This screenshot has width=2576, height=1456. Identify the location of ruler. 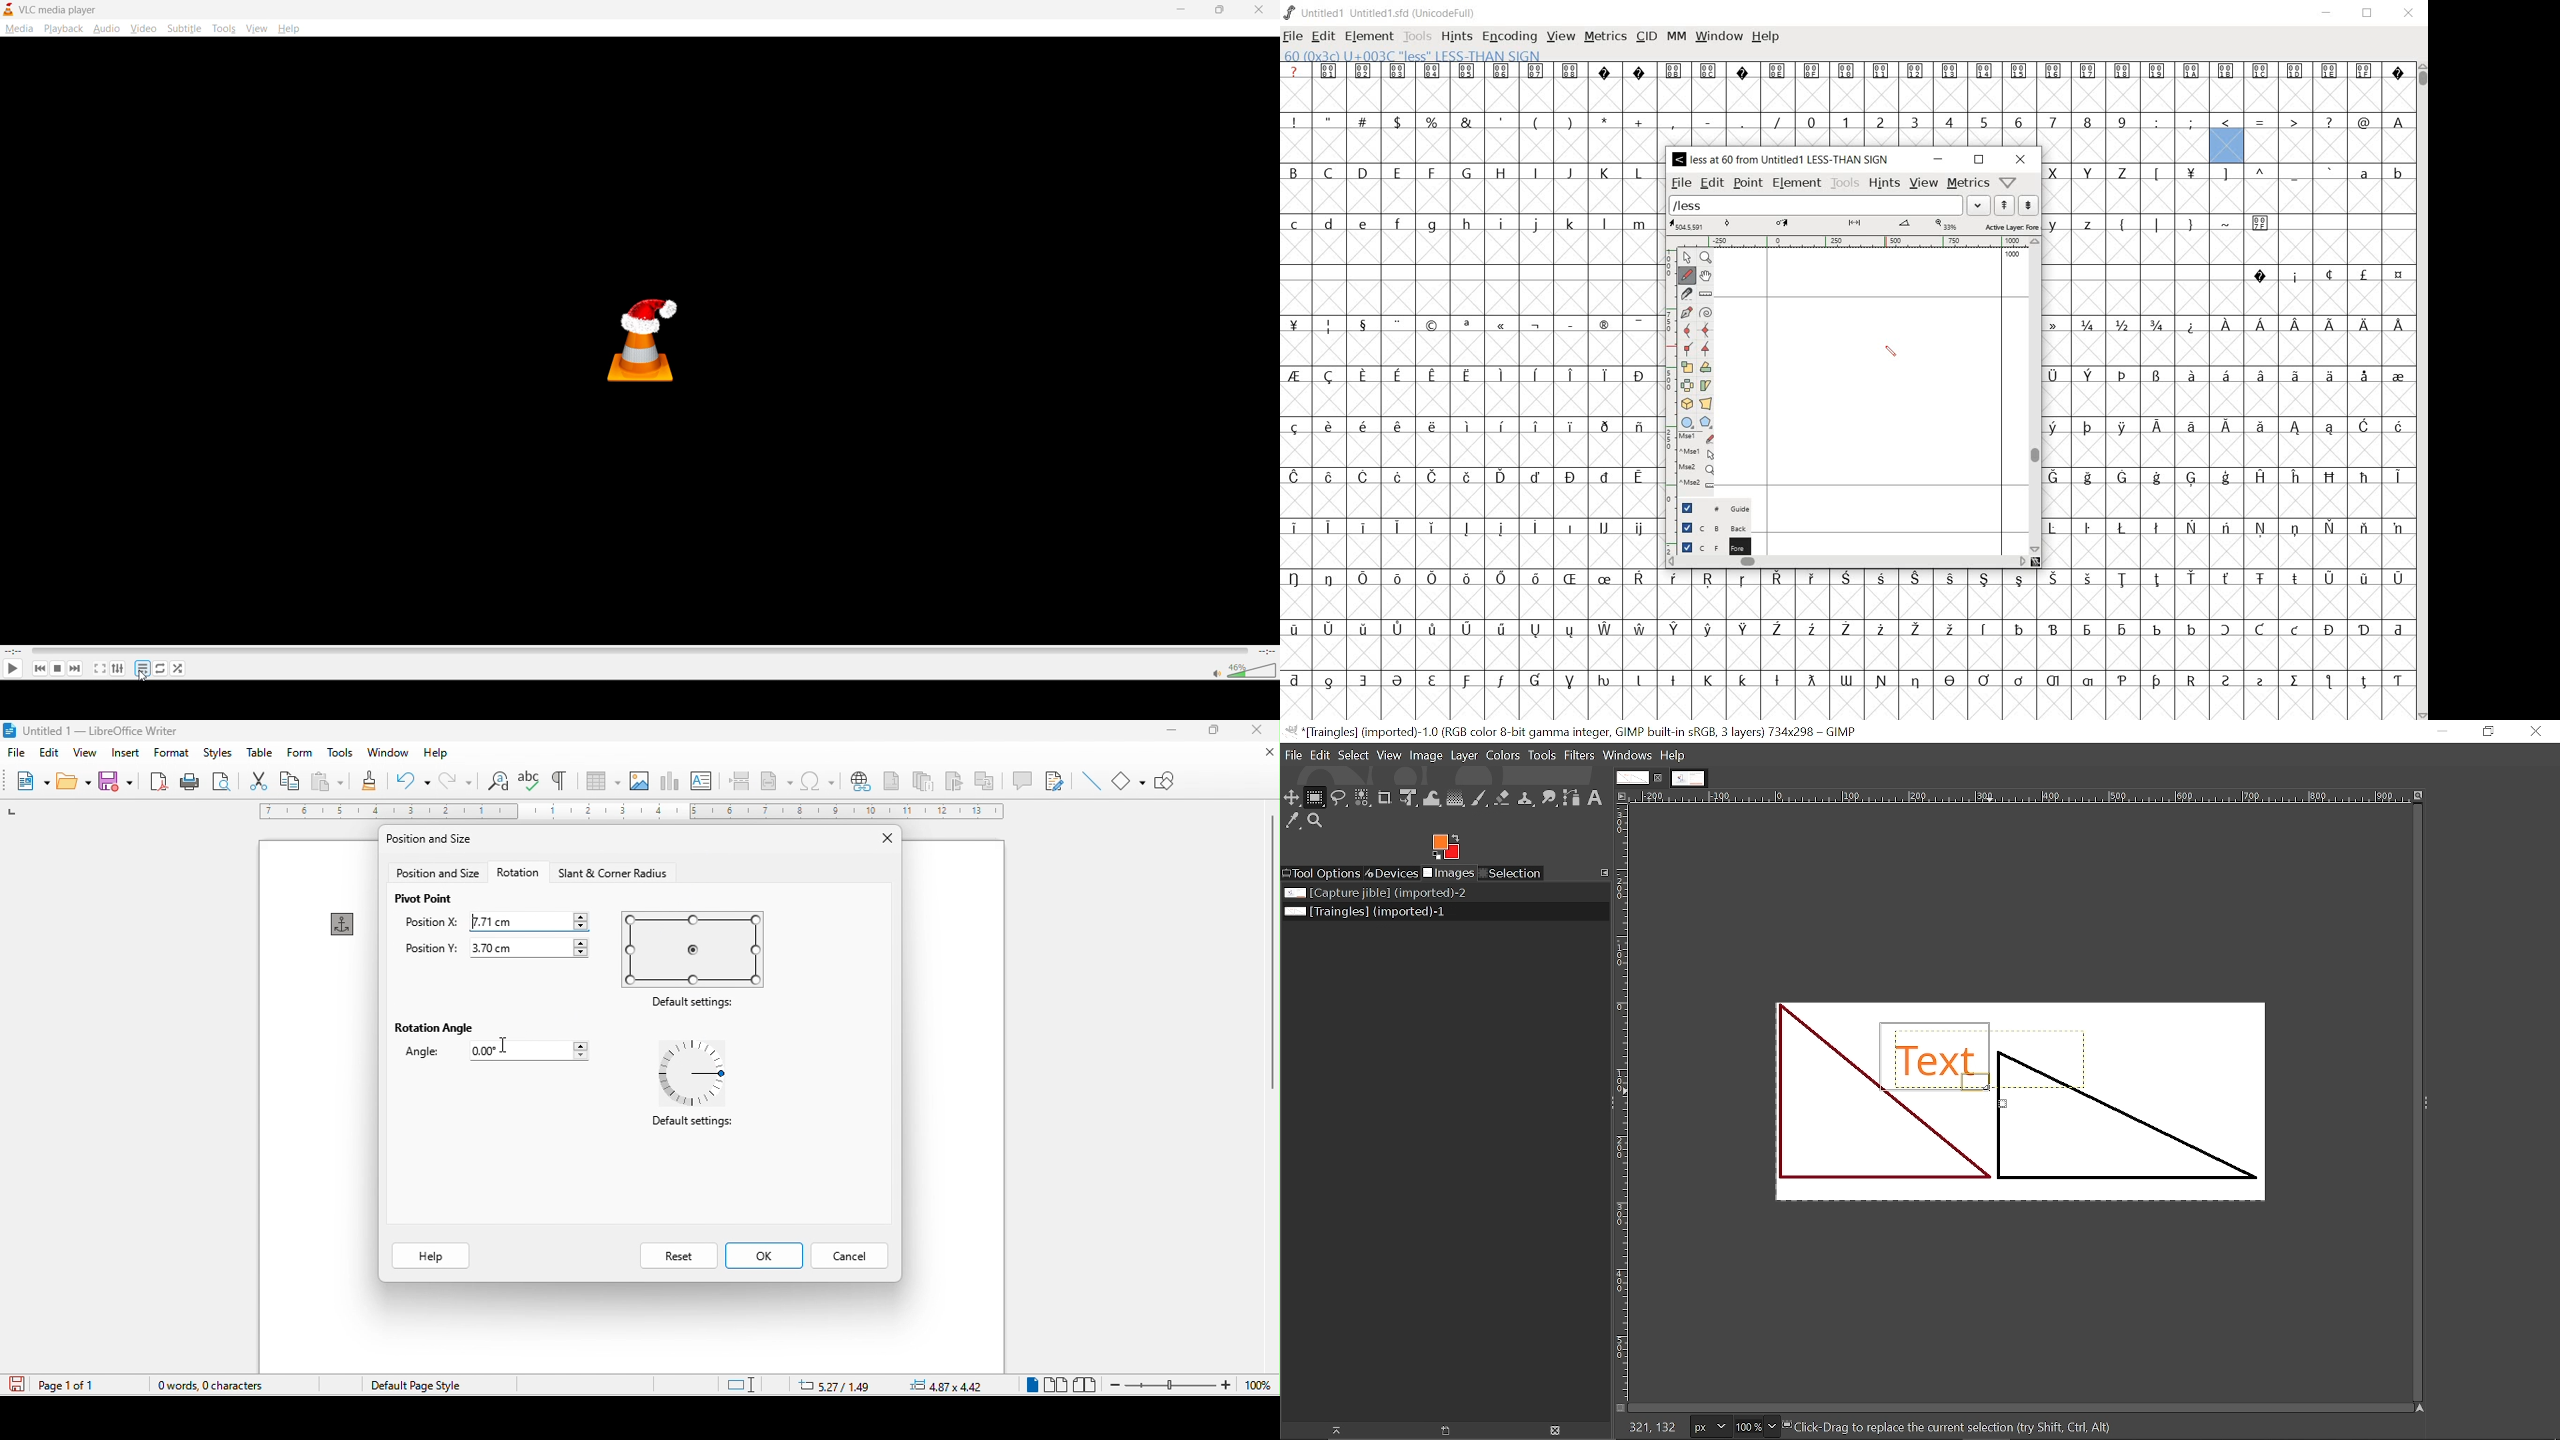
(633, 811).